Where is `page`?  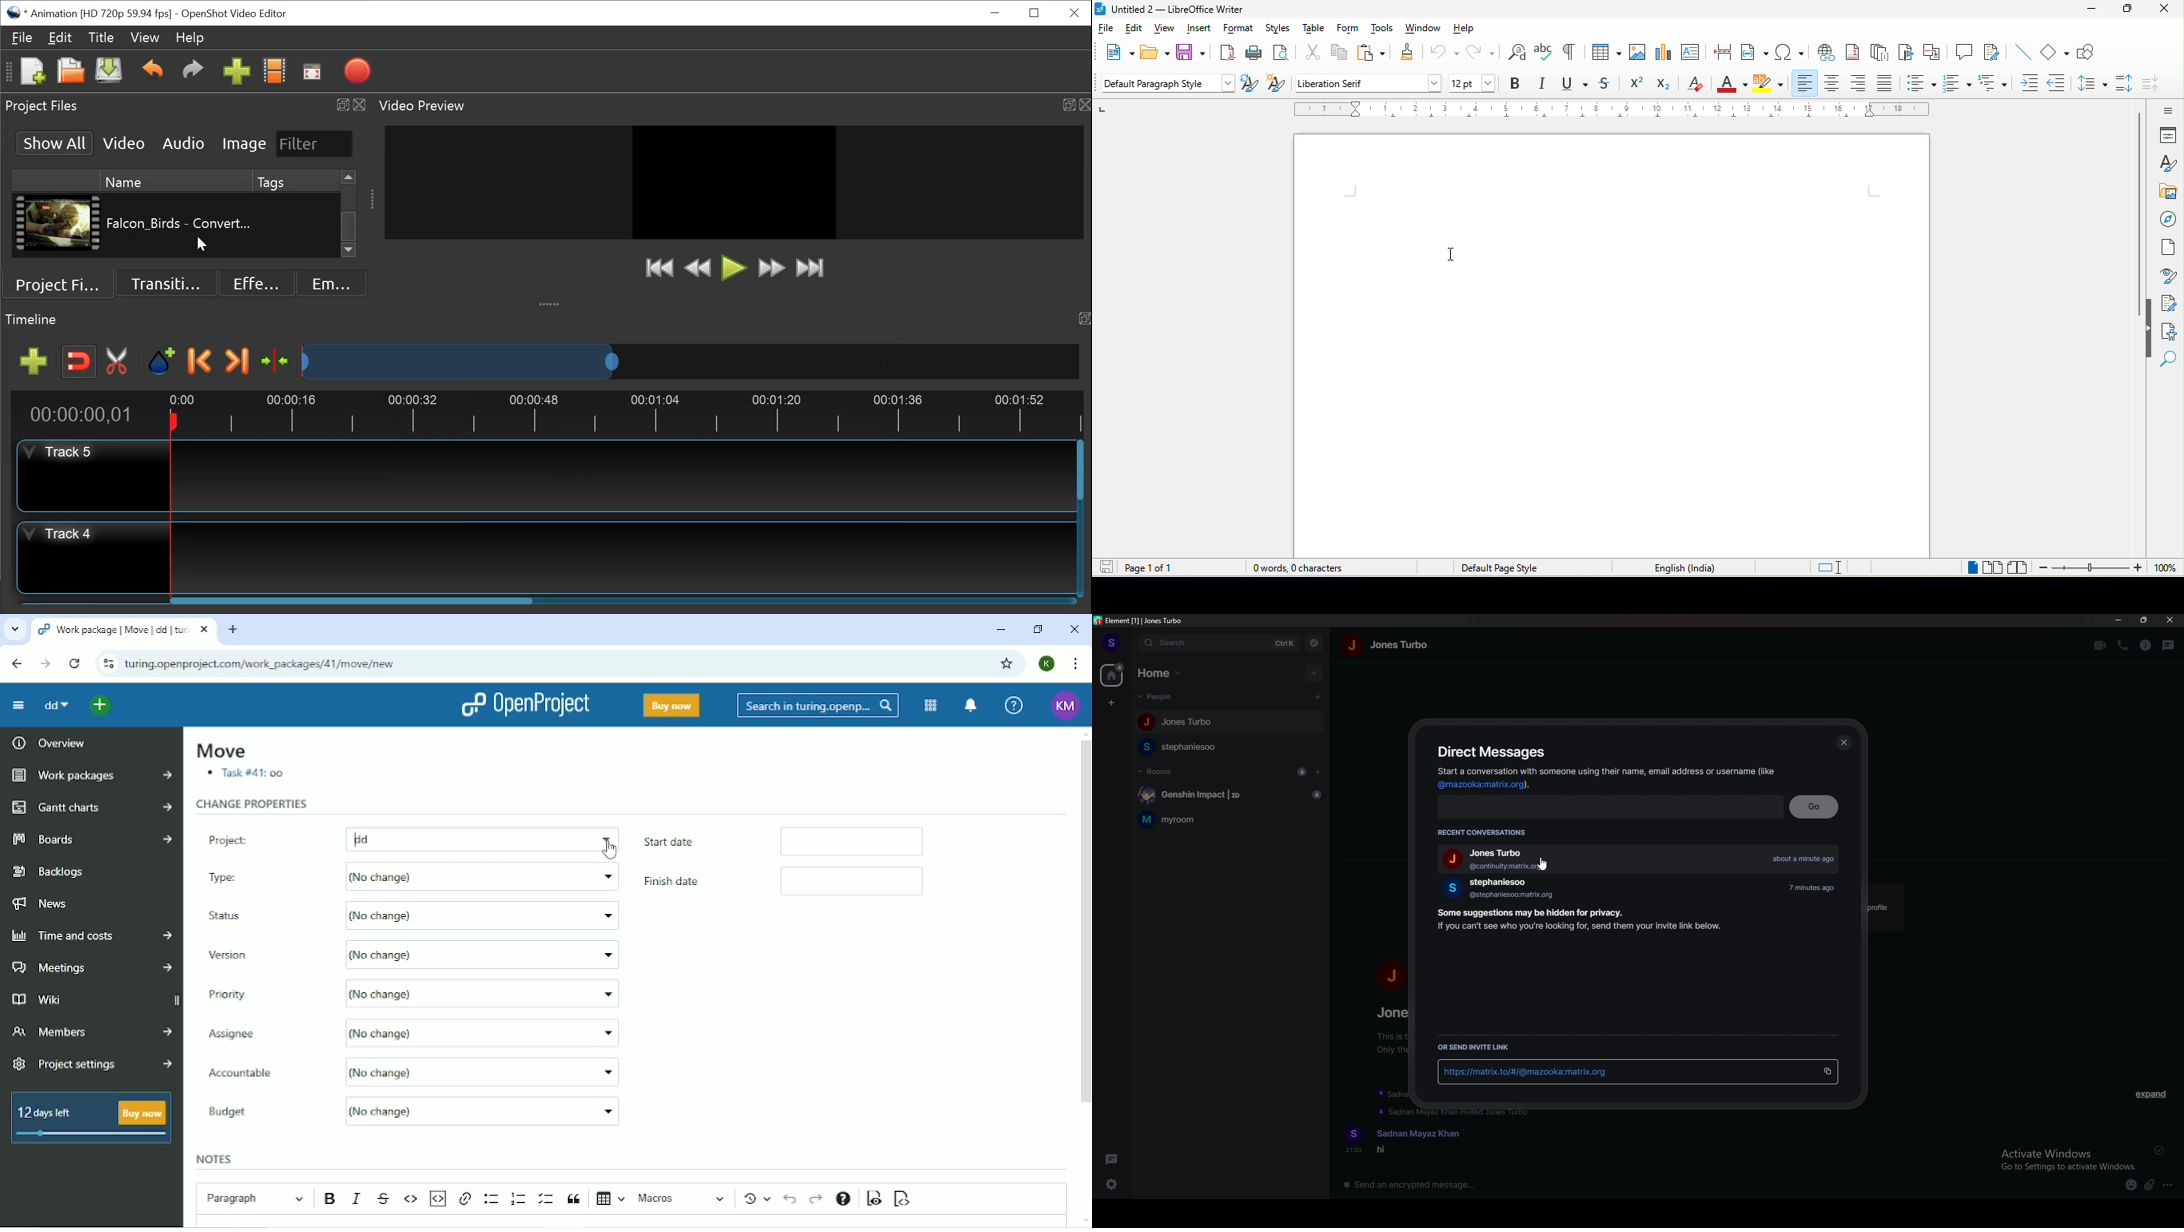
page is located at coordinates (2169, 253).